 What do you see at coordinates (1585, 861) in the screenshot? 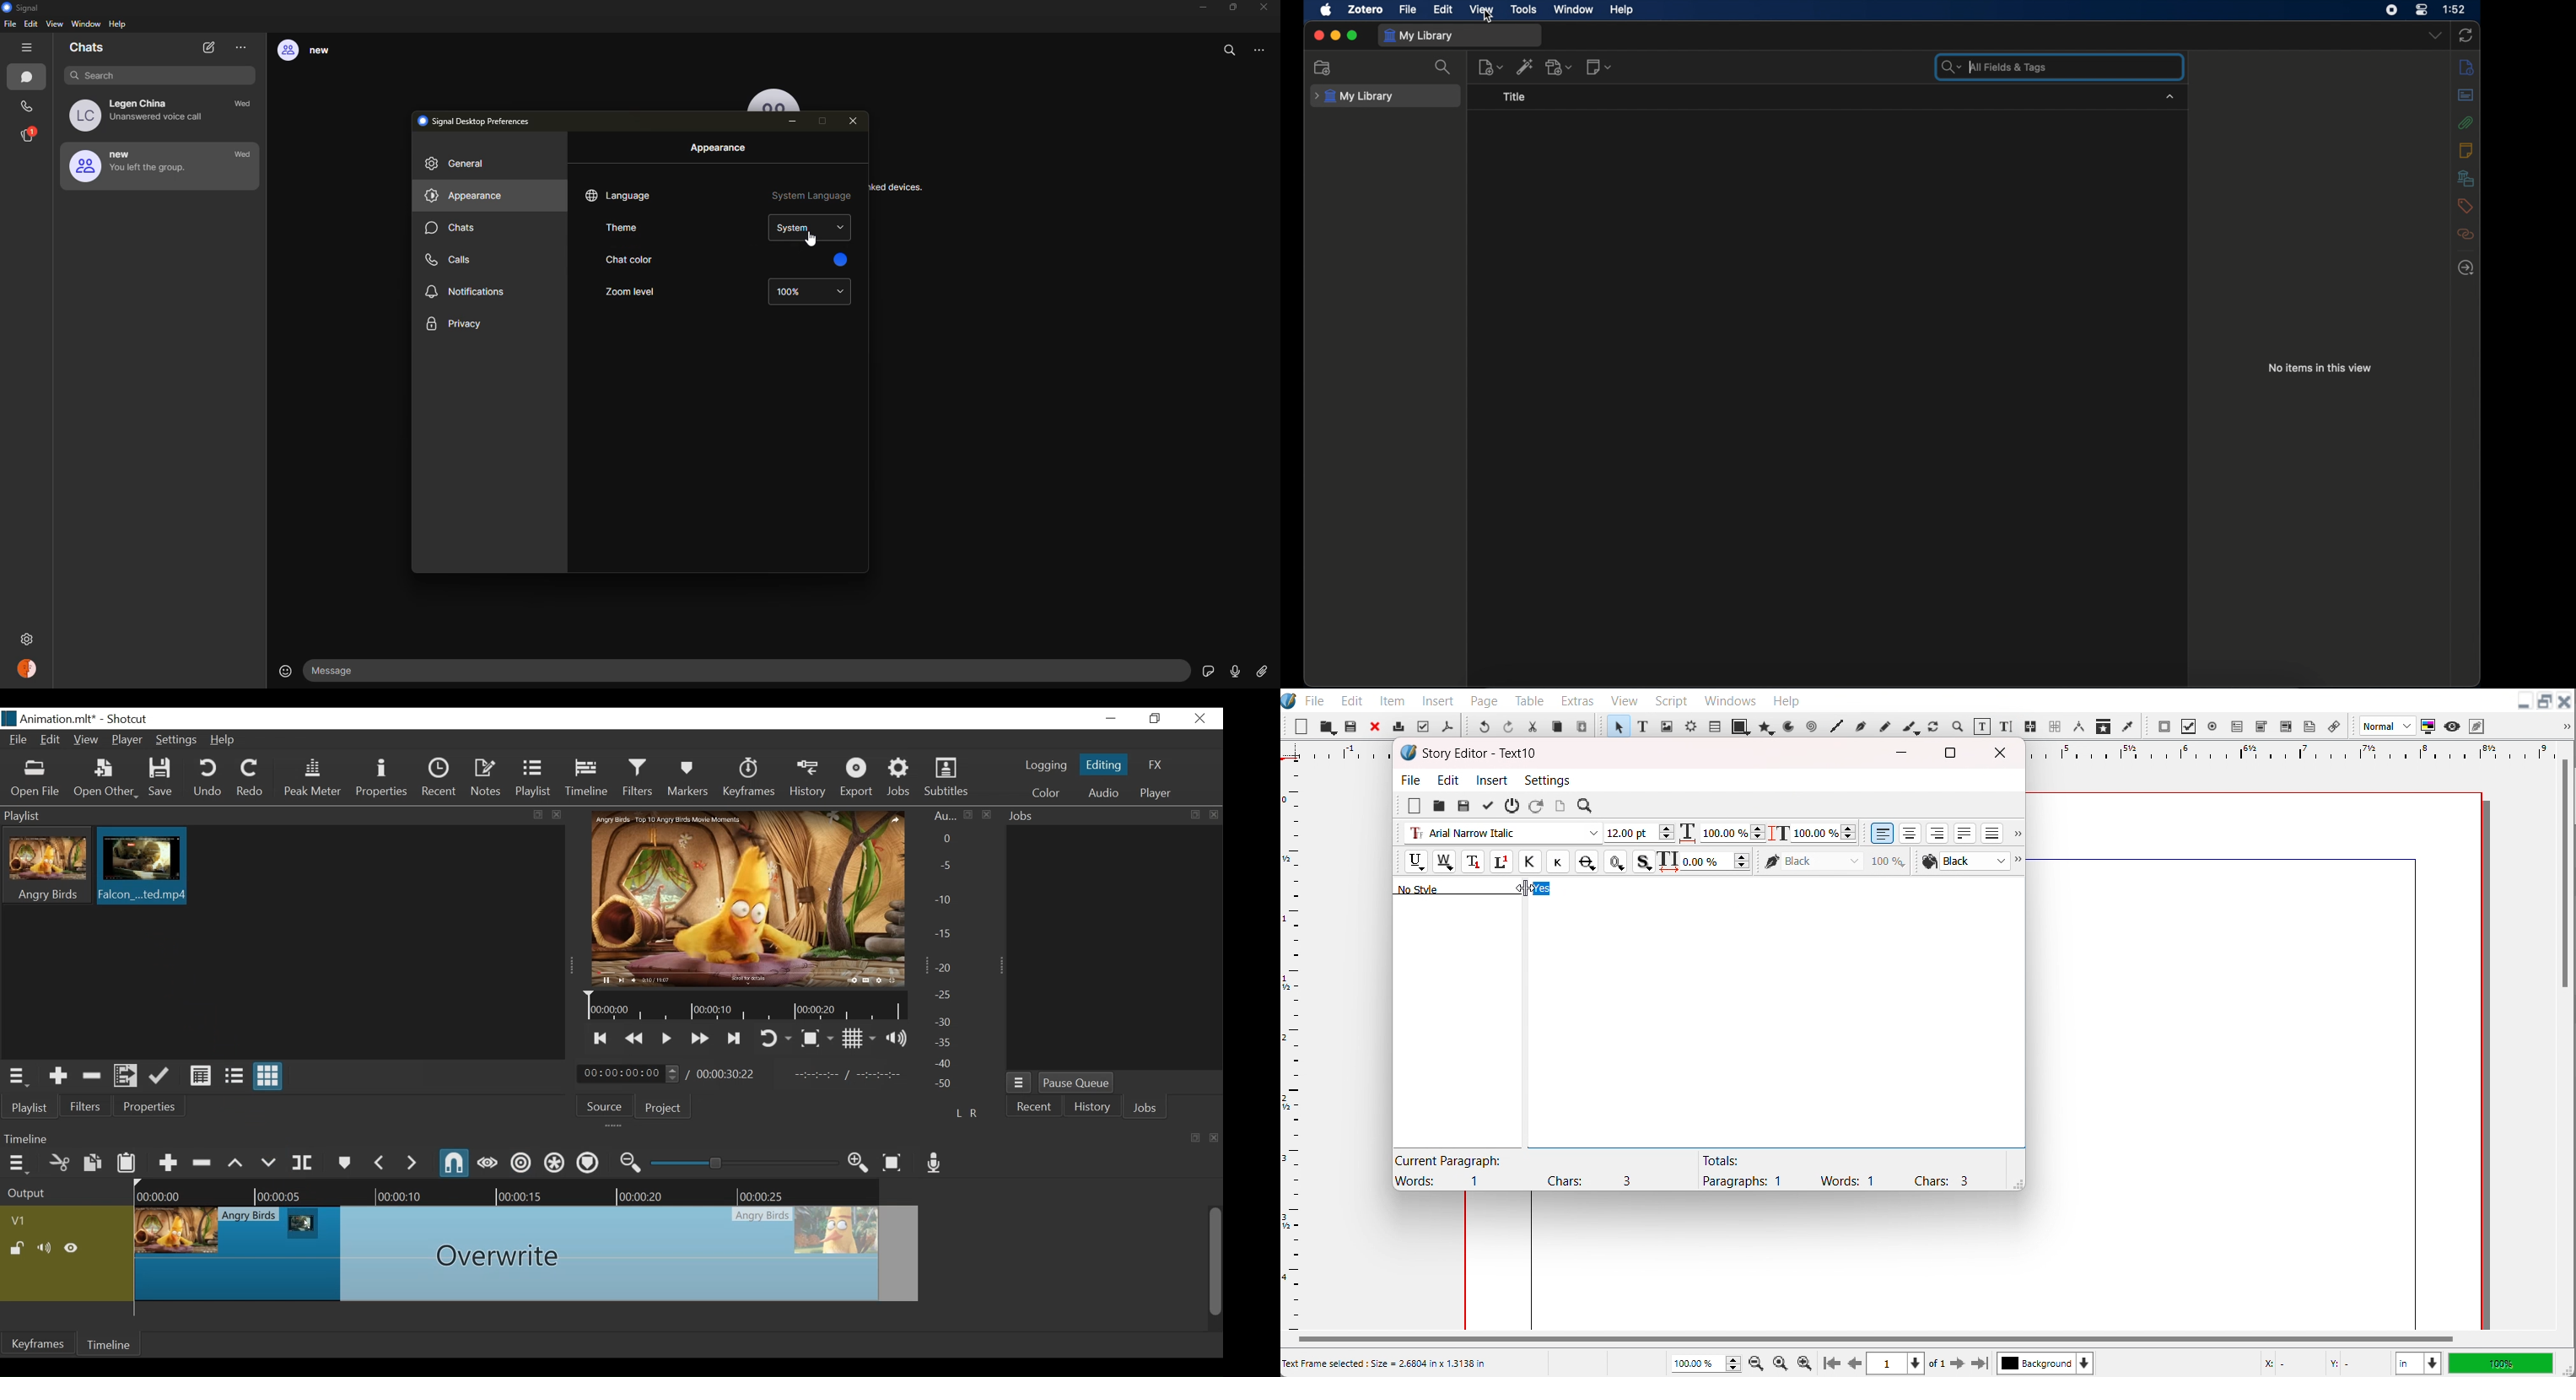
I see `Strike out` at bounding box center [1585, 861].